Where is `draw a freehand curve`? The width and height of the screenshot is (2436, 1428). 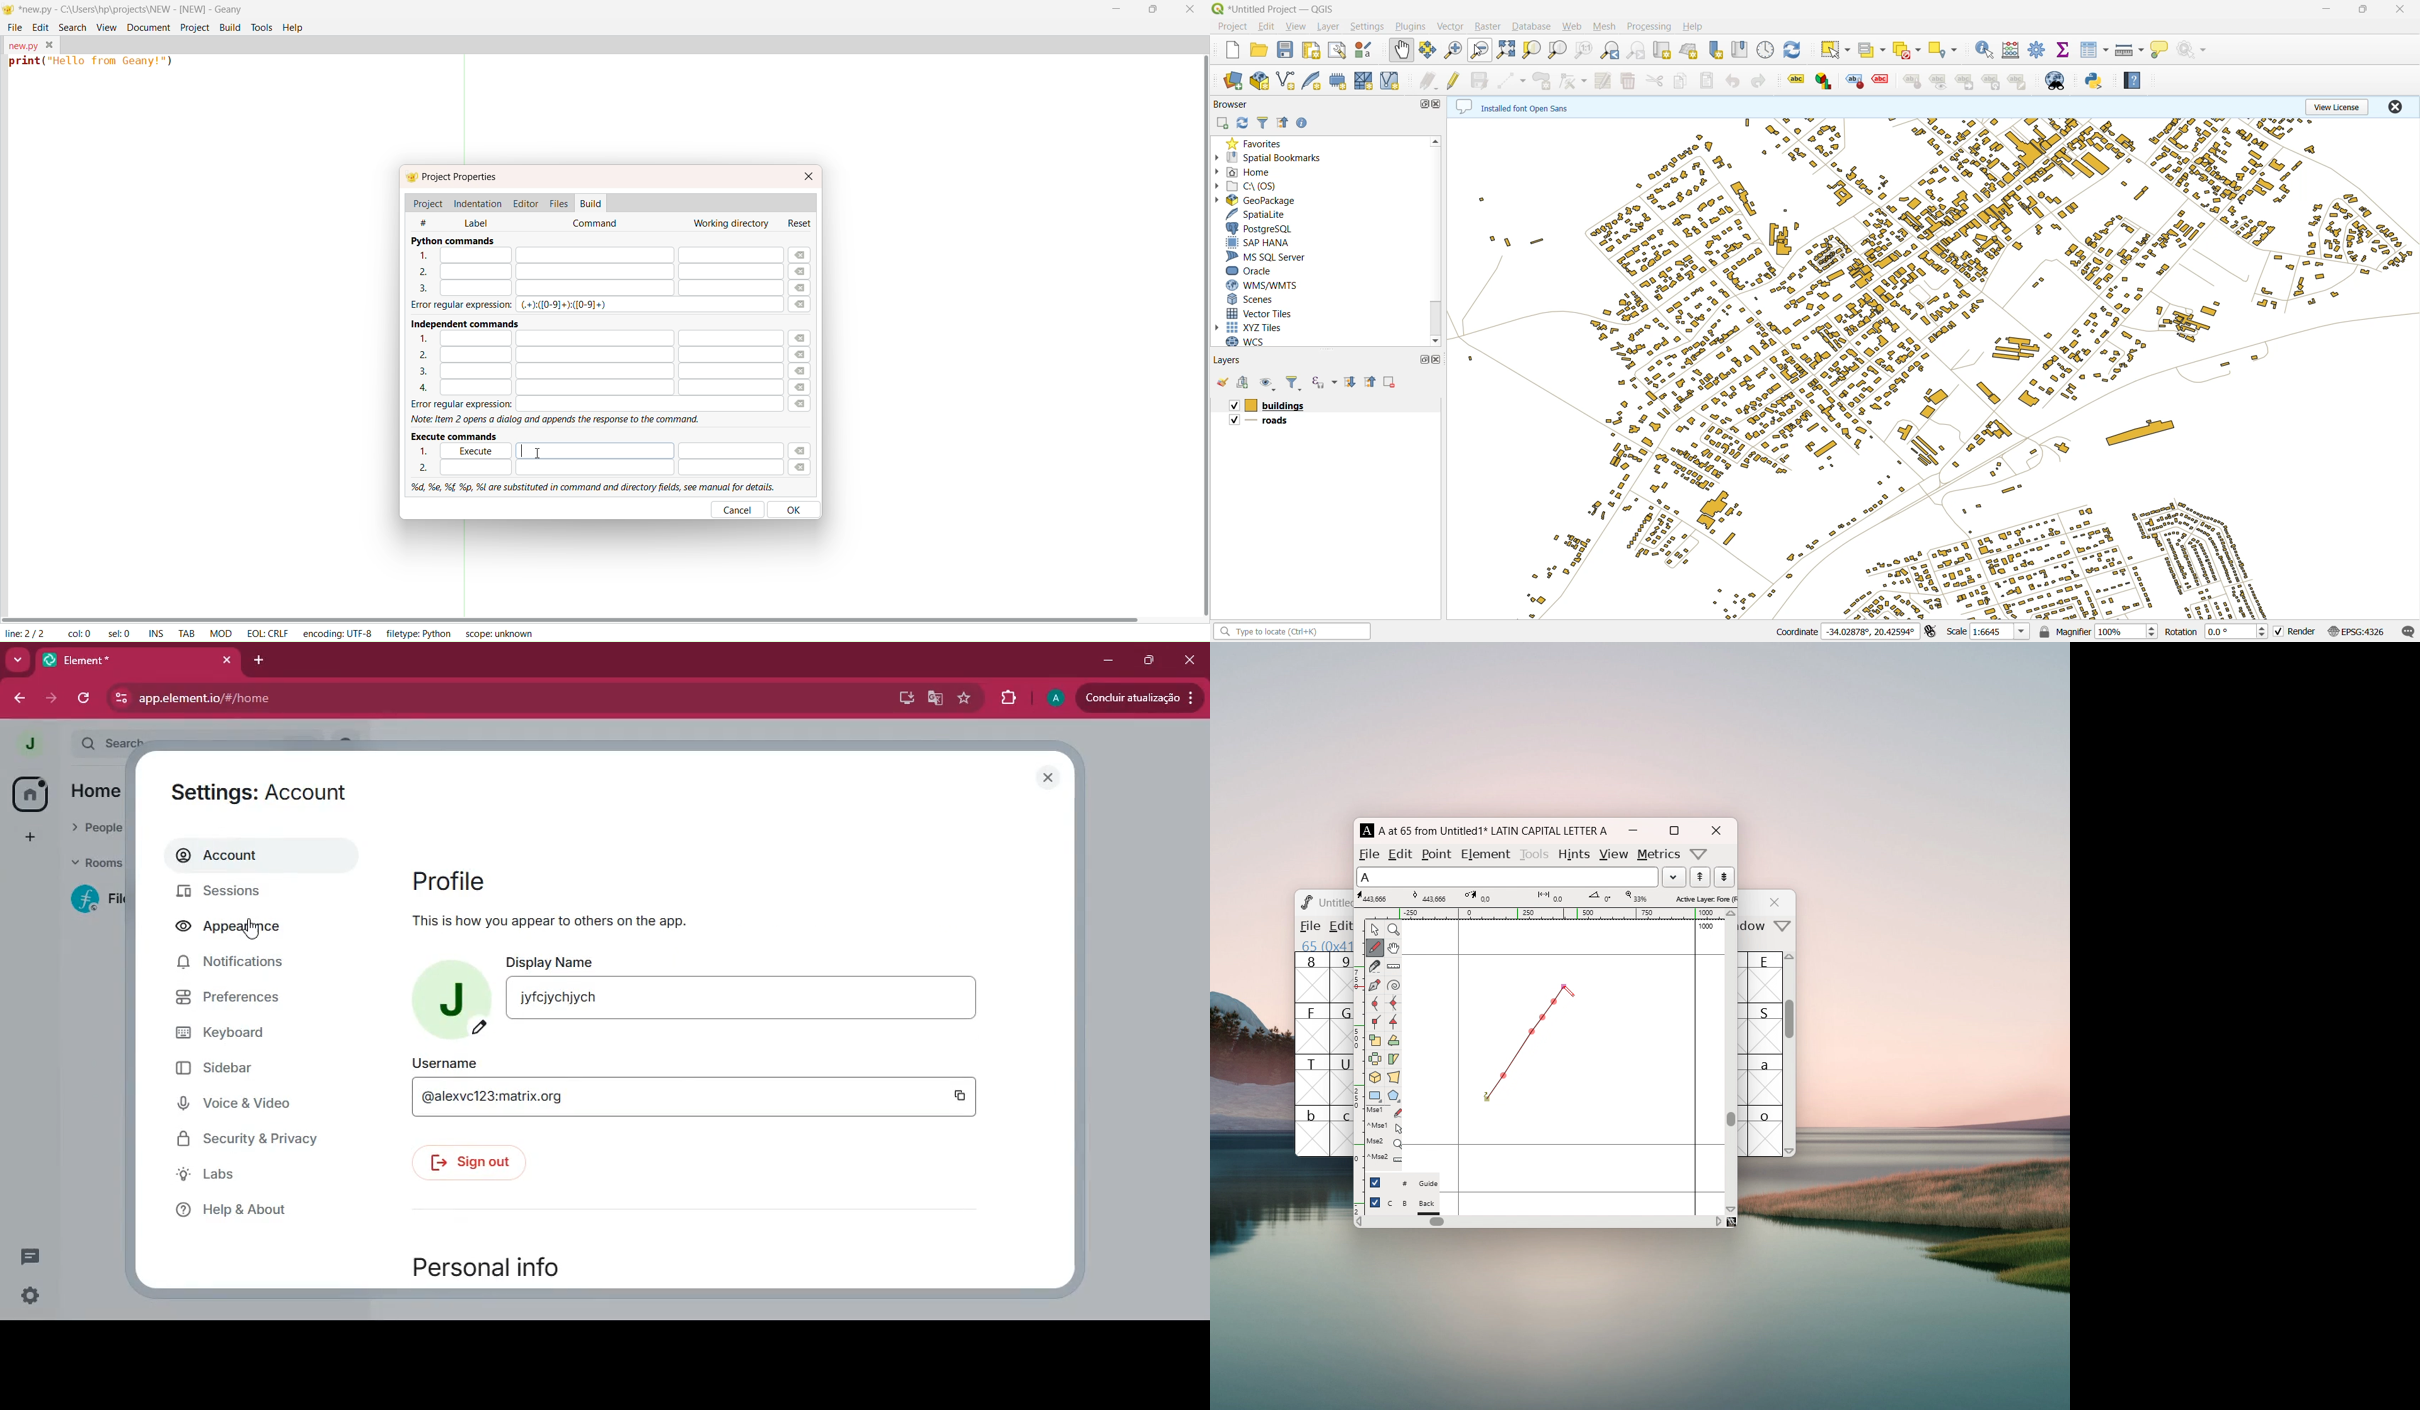 draw a freehand curve is located at coordinates (1375, 948).